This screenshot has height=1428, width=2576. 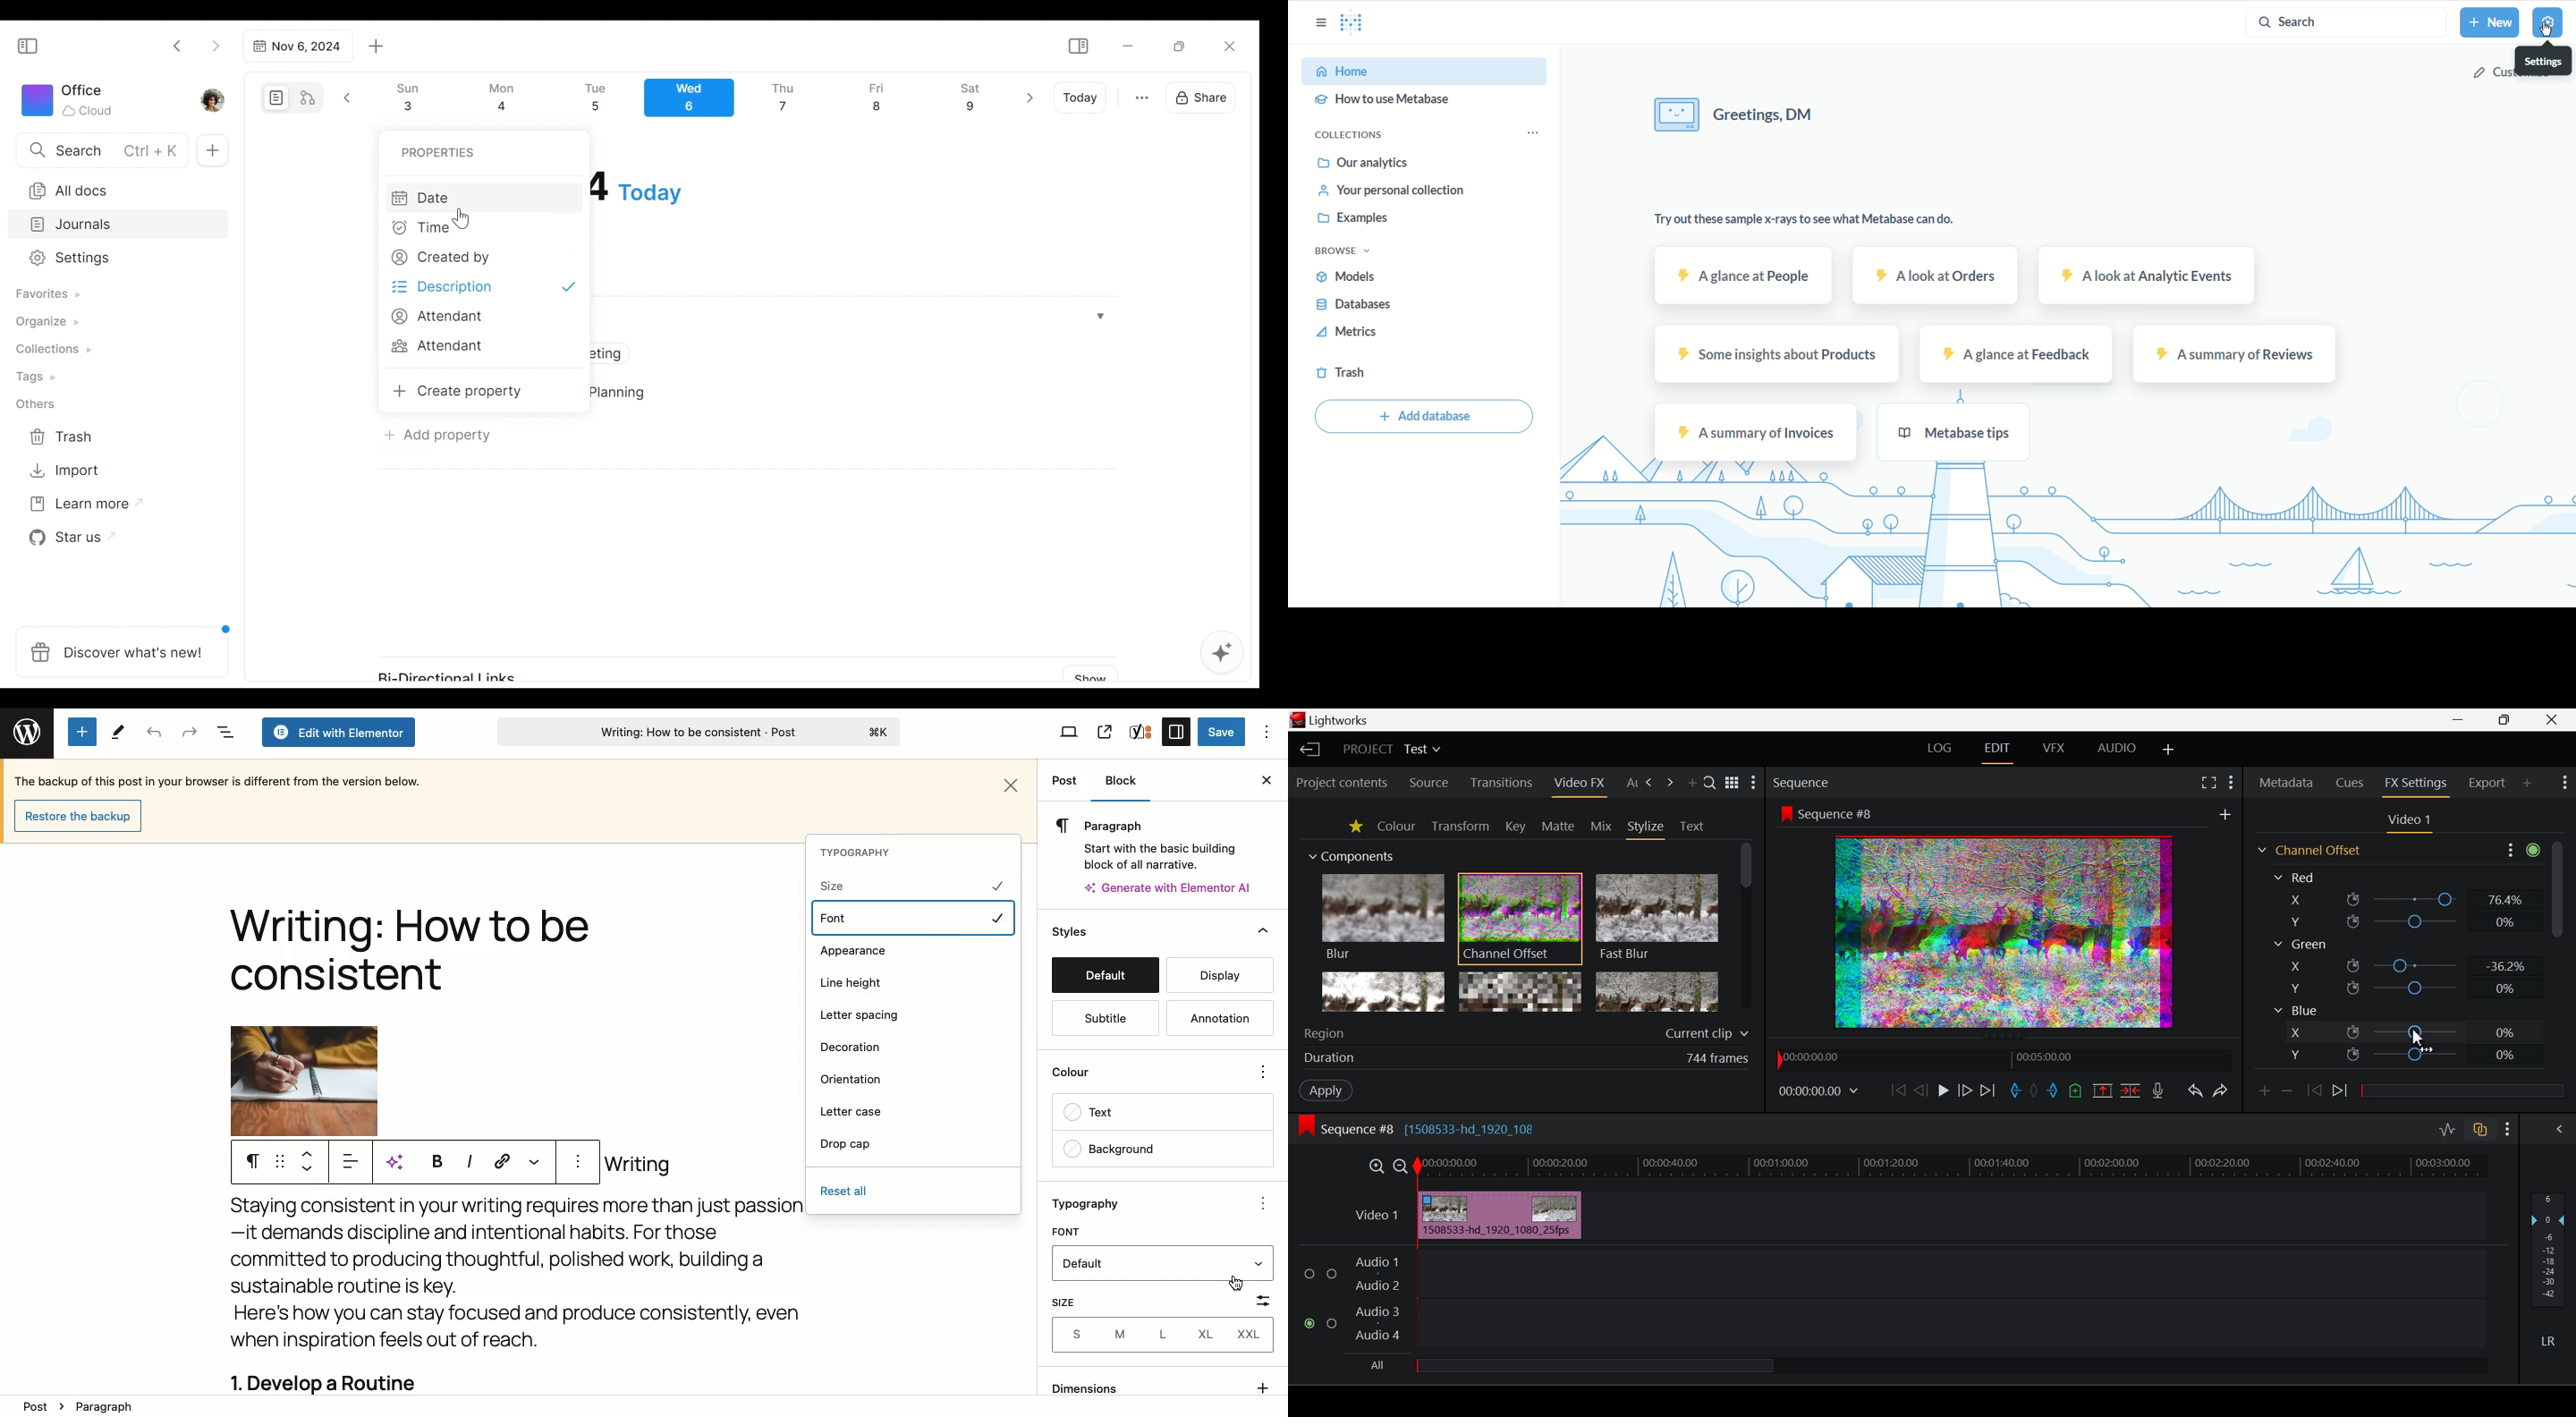 I want to click on Project Title, so click(x=1391, y=747).